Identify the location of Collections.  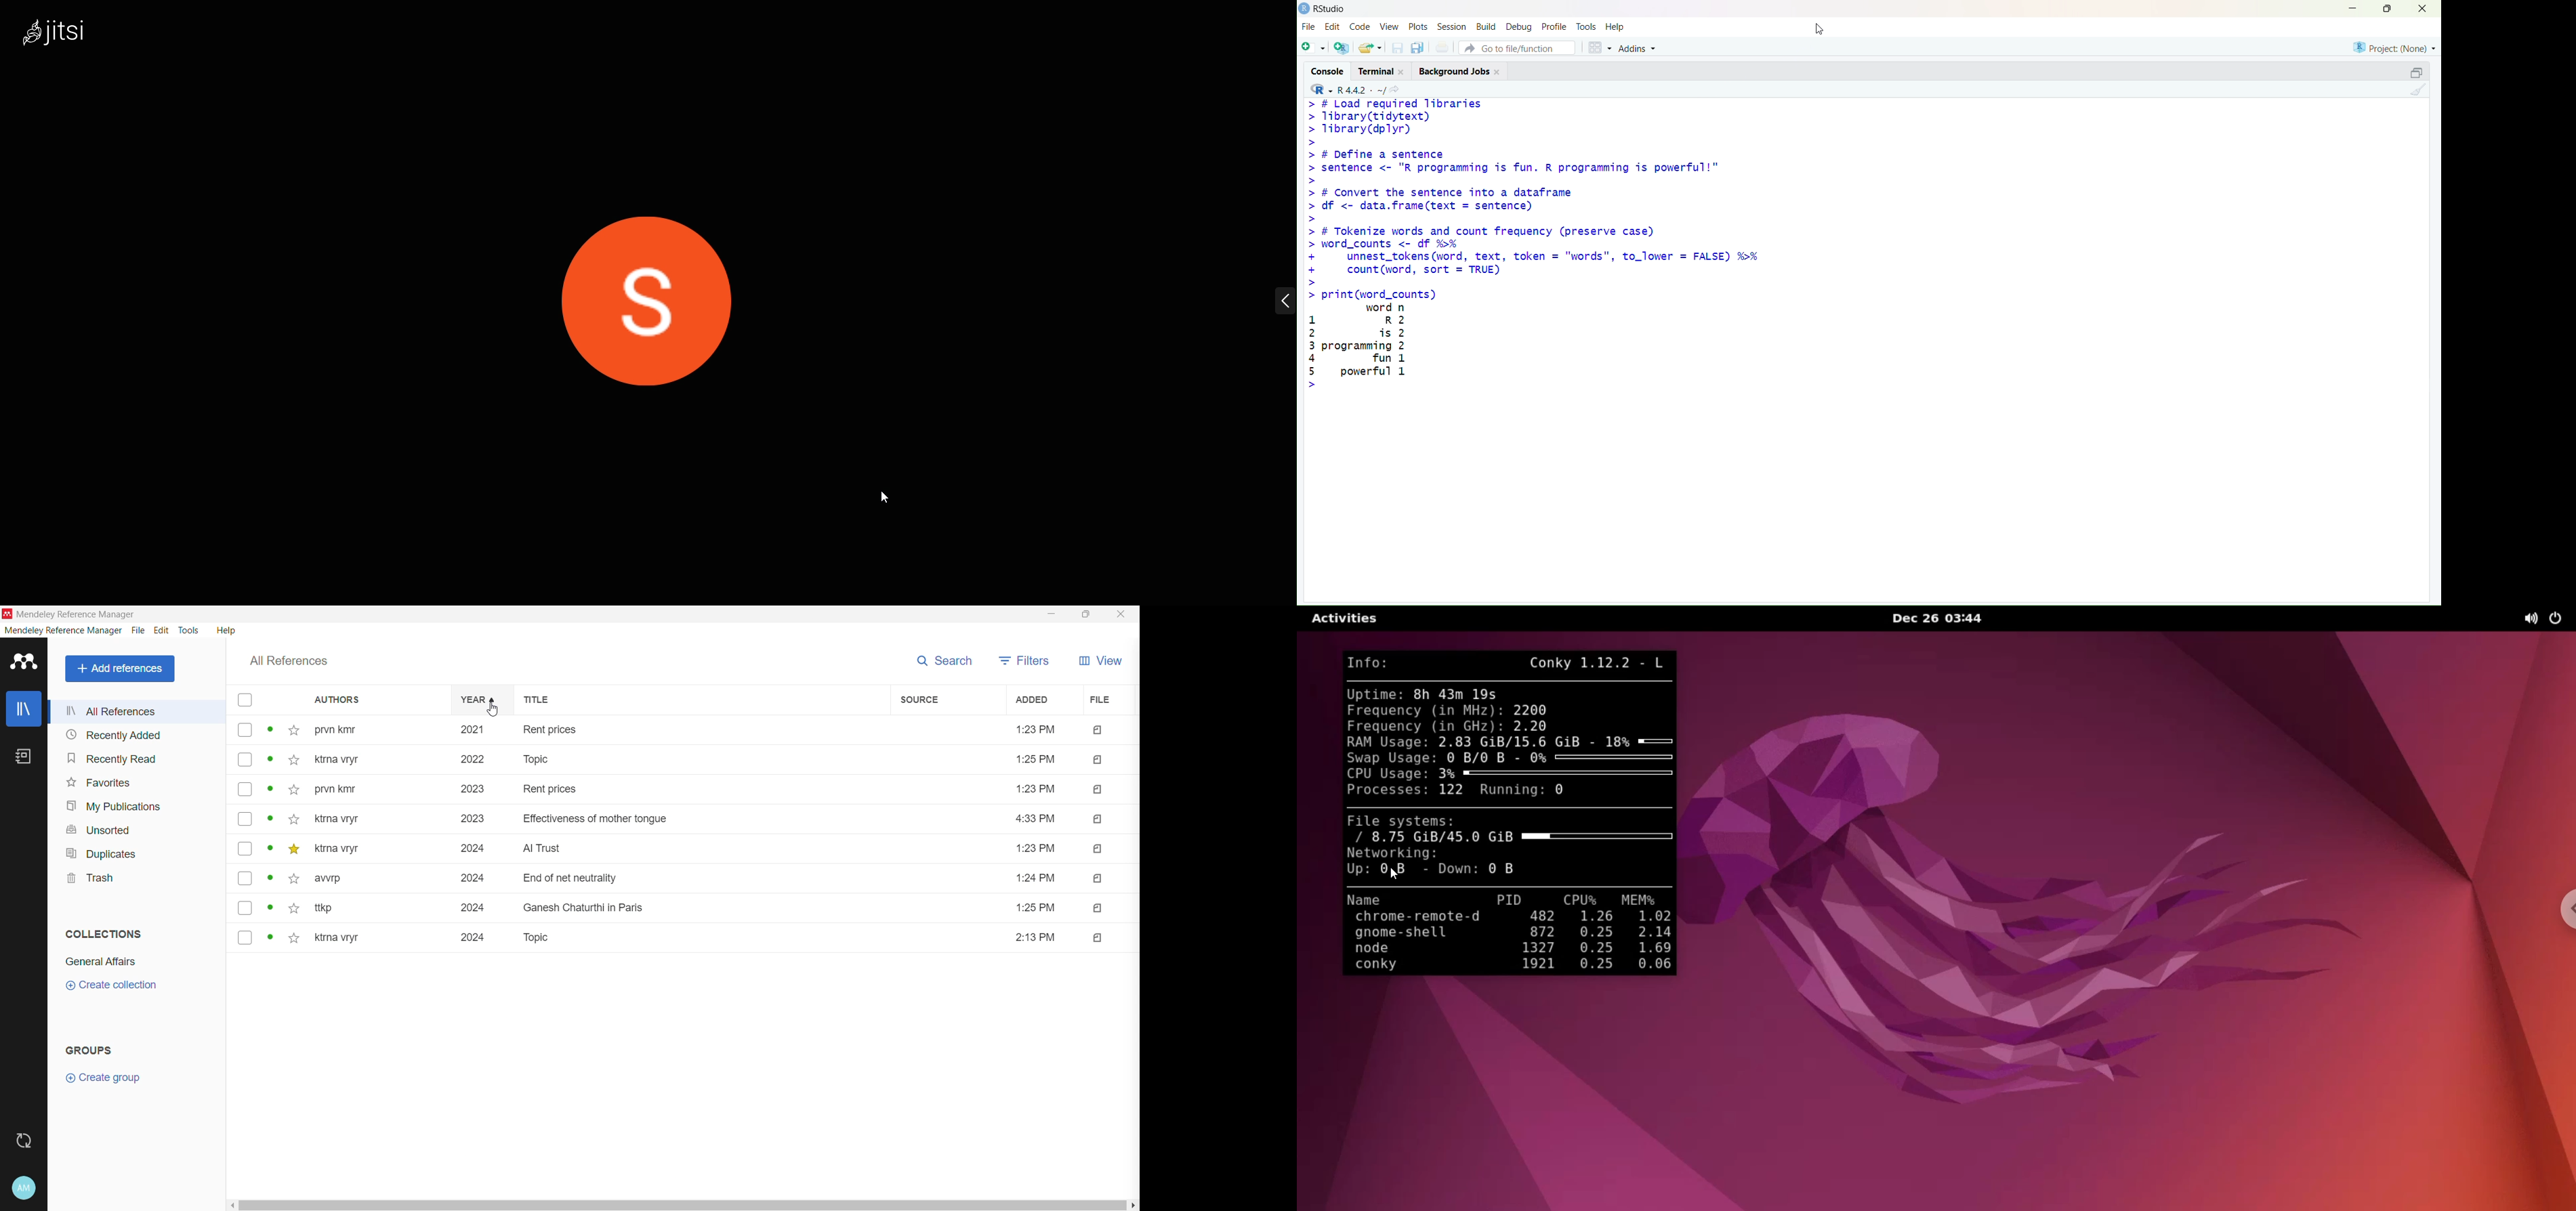
(102, 933).